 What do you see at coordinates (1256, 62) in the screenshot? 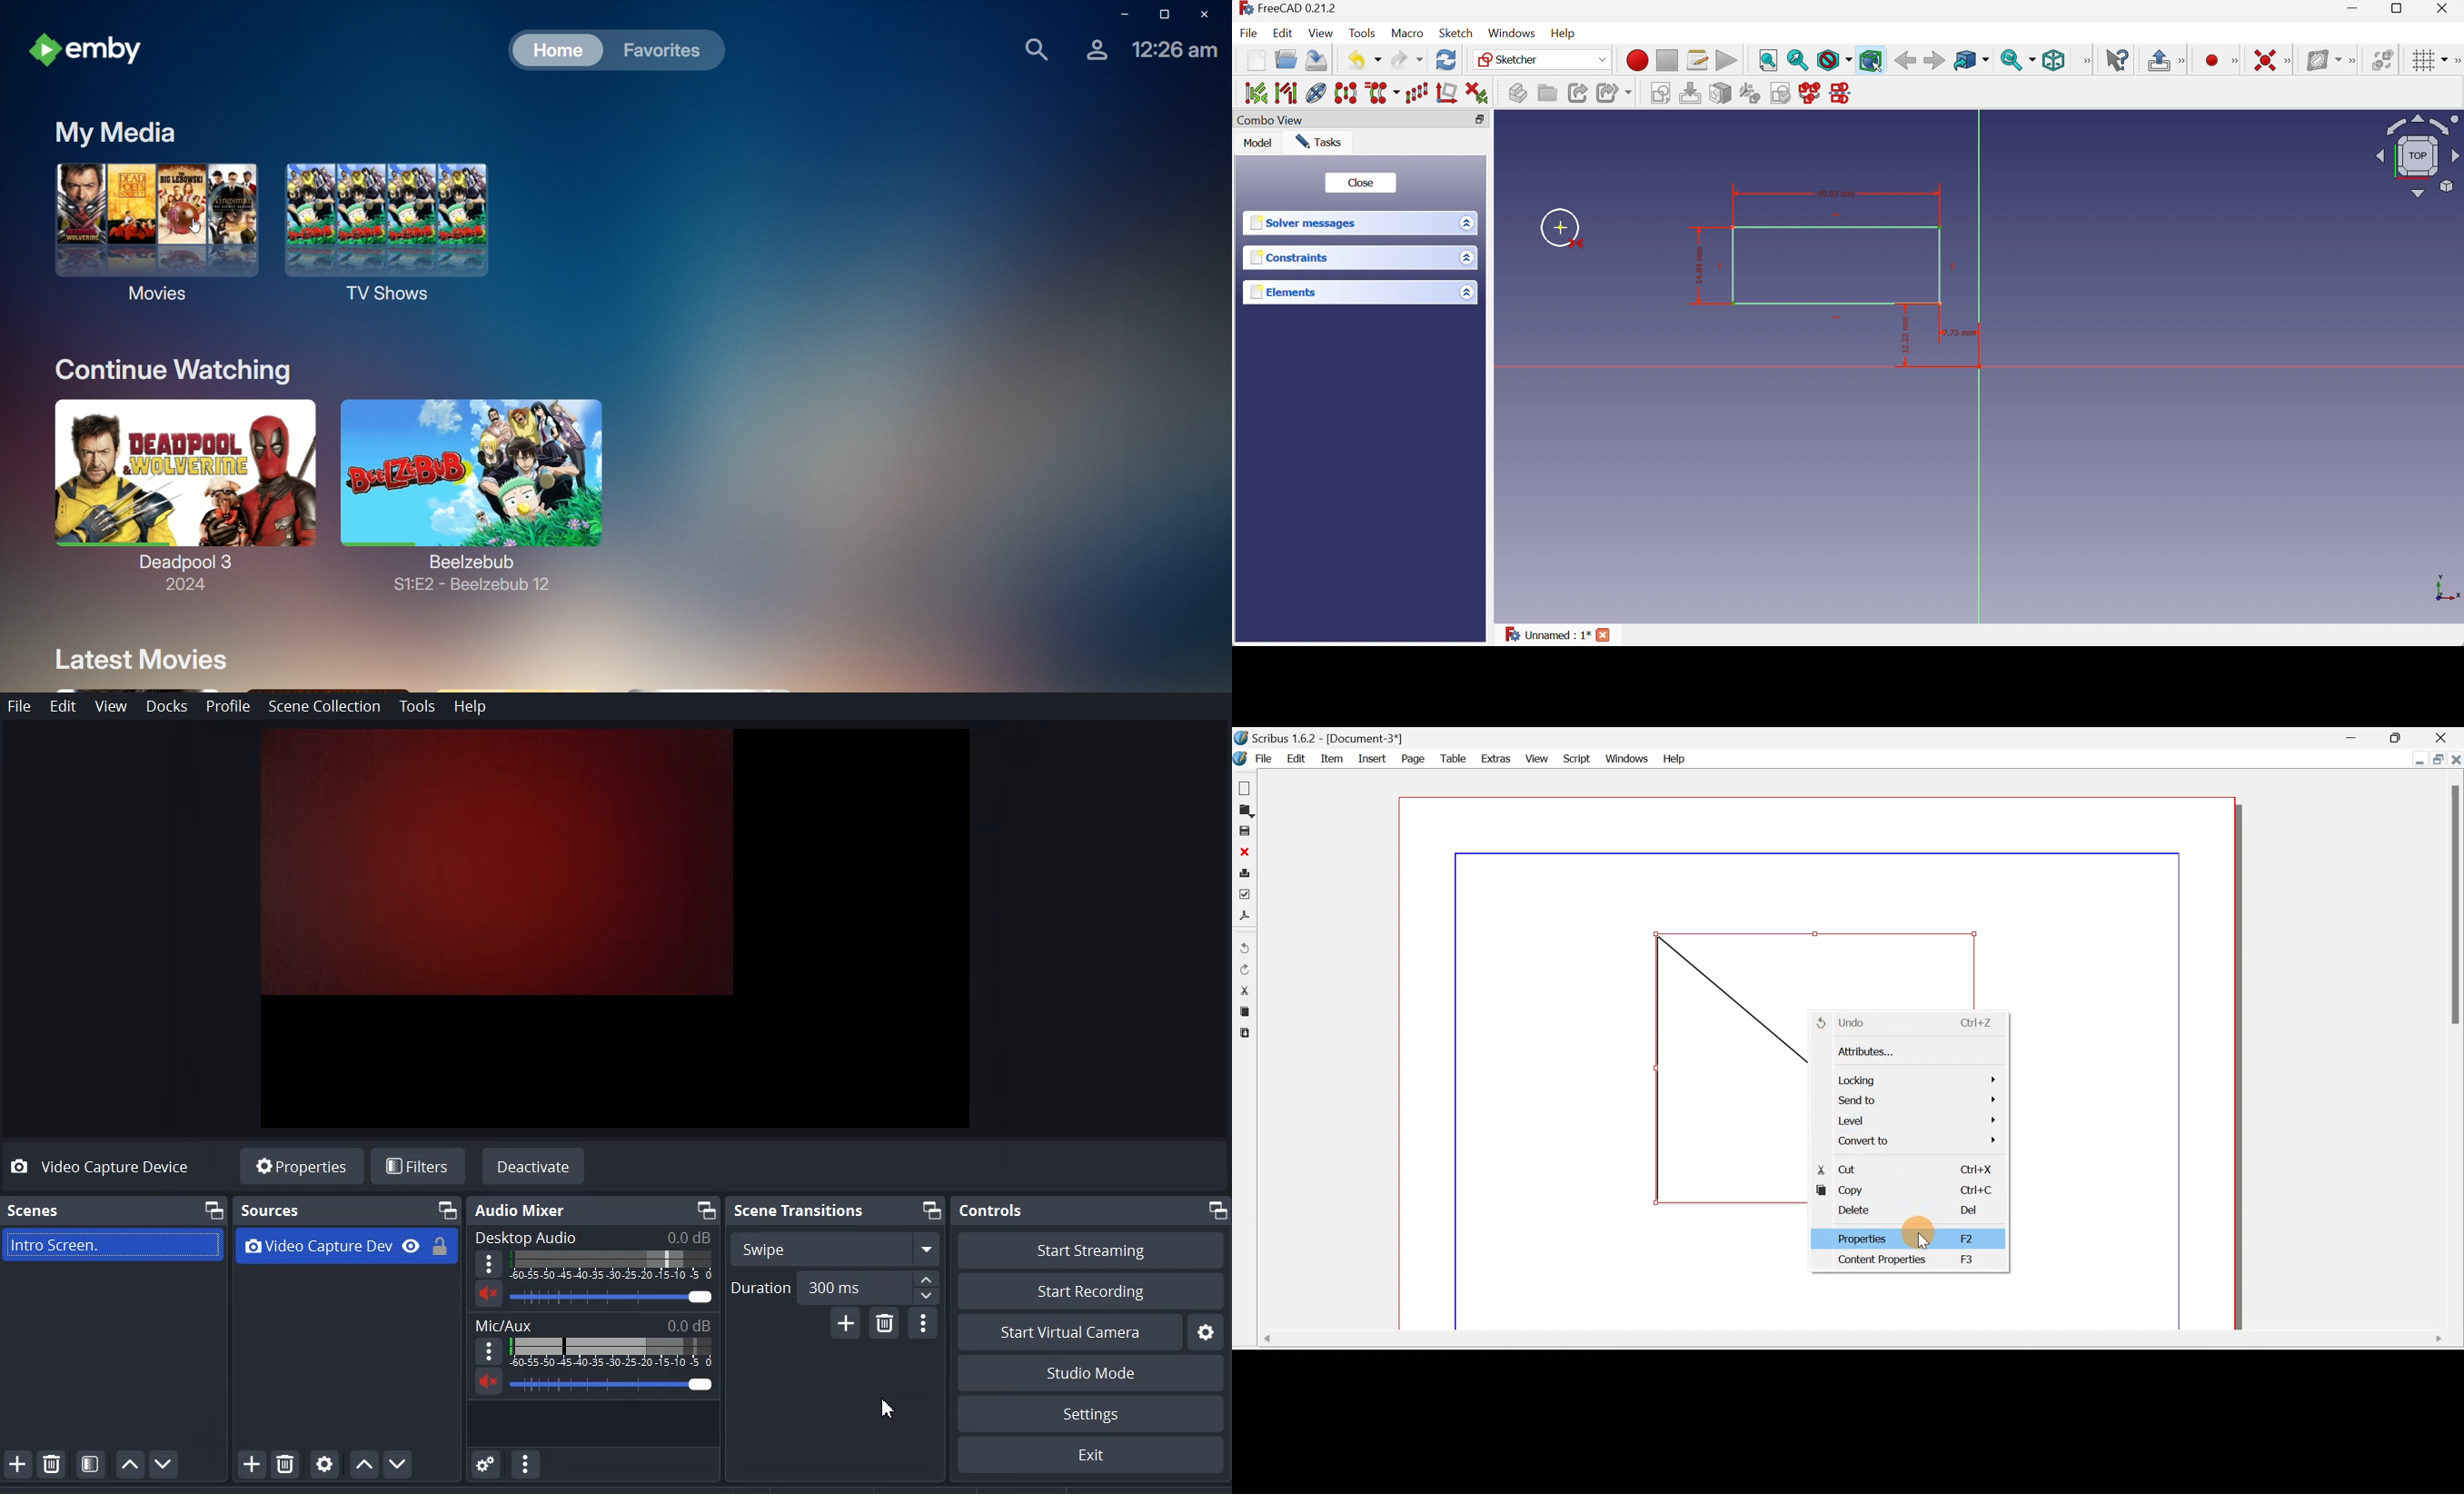
I see `New` at bounding box center [1256, 62].